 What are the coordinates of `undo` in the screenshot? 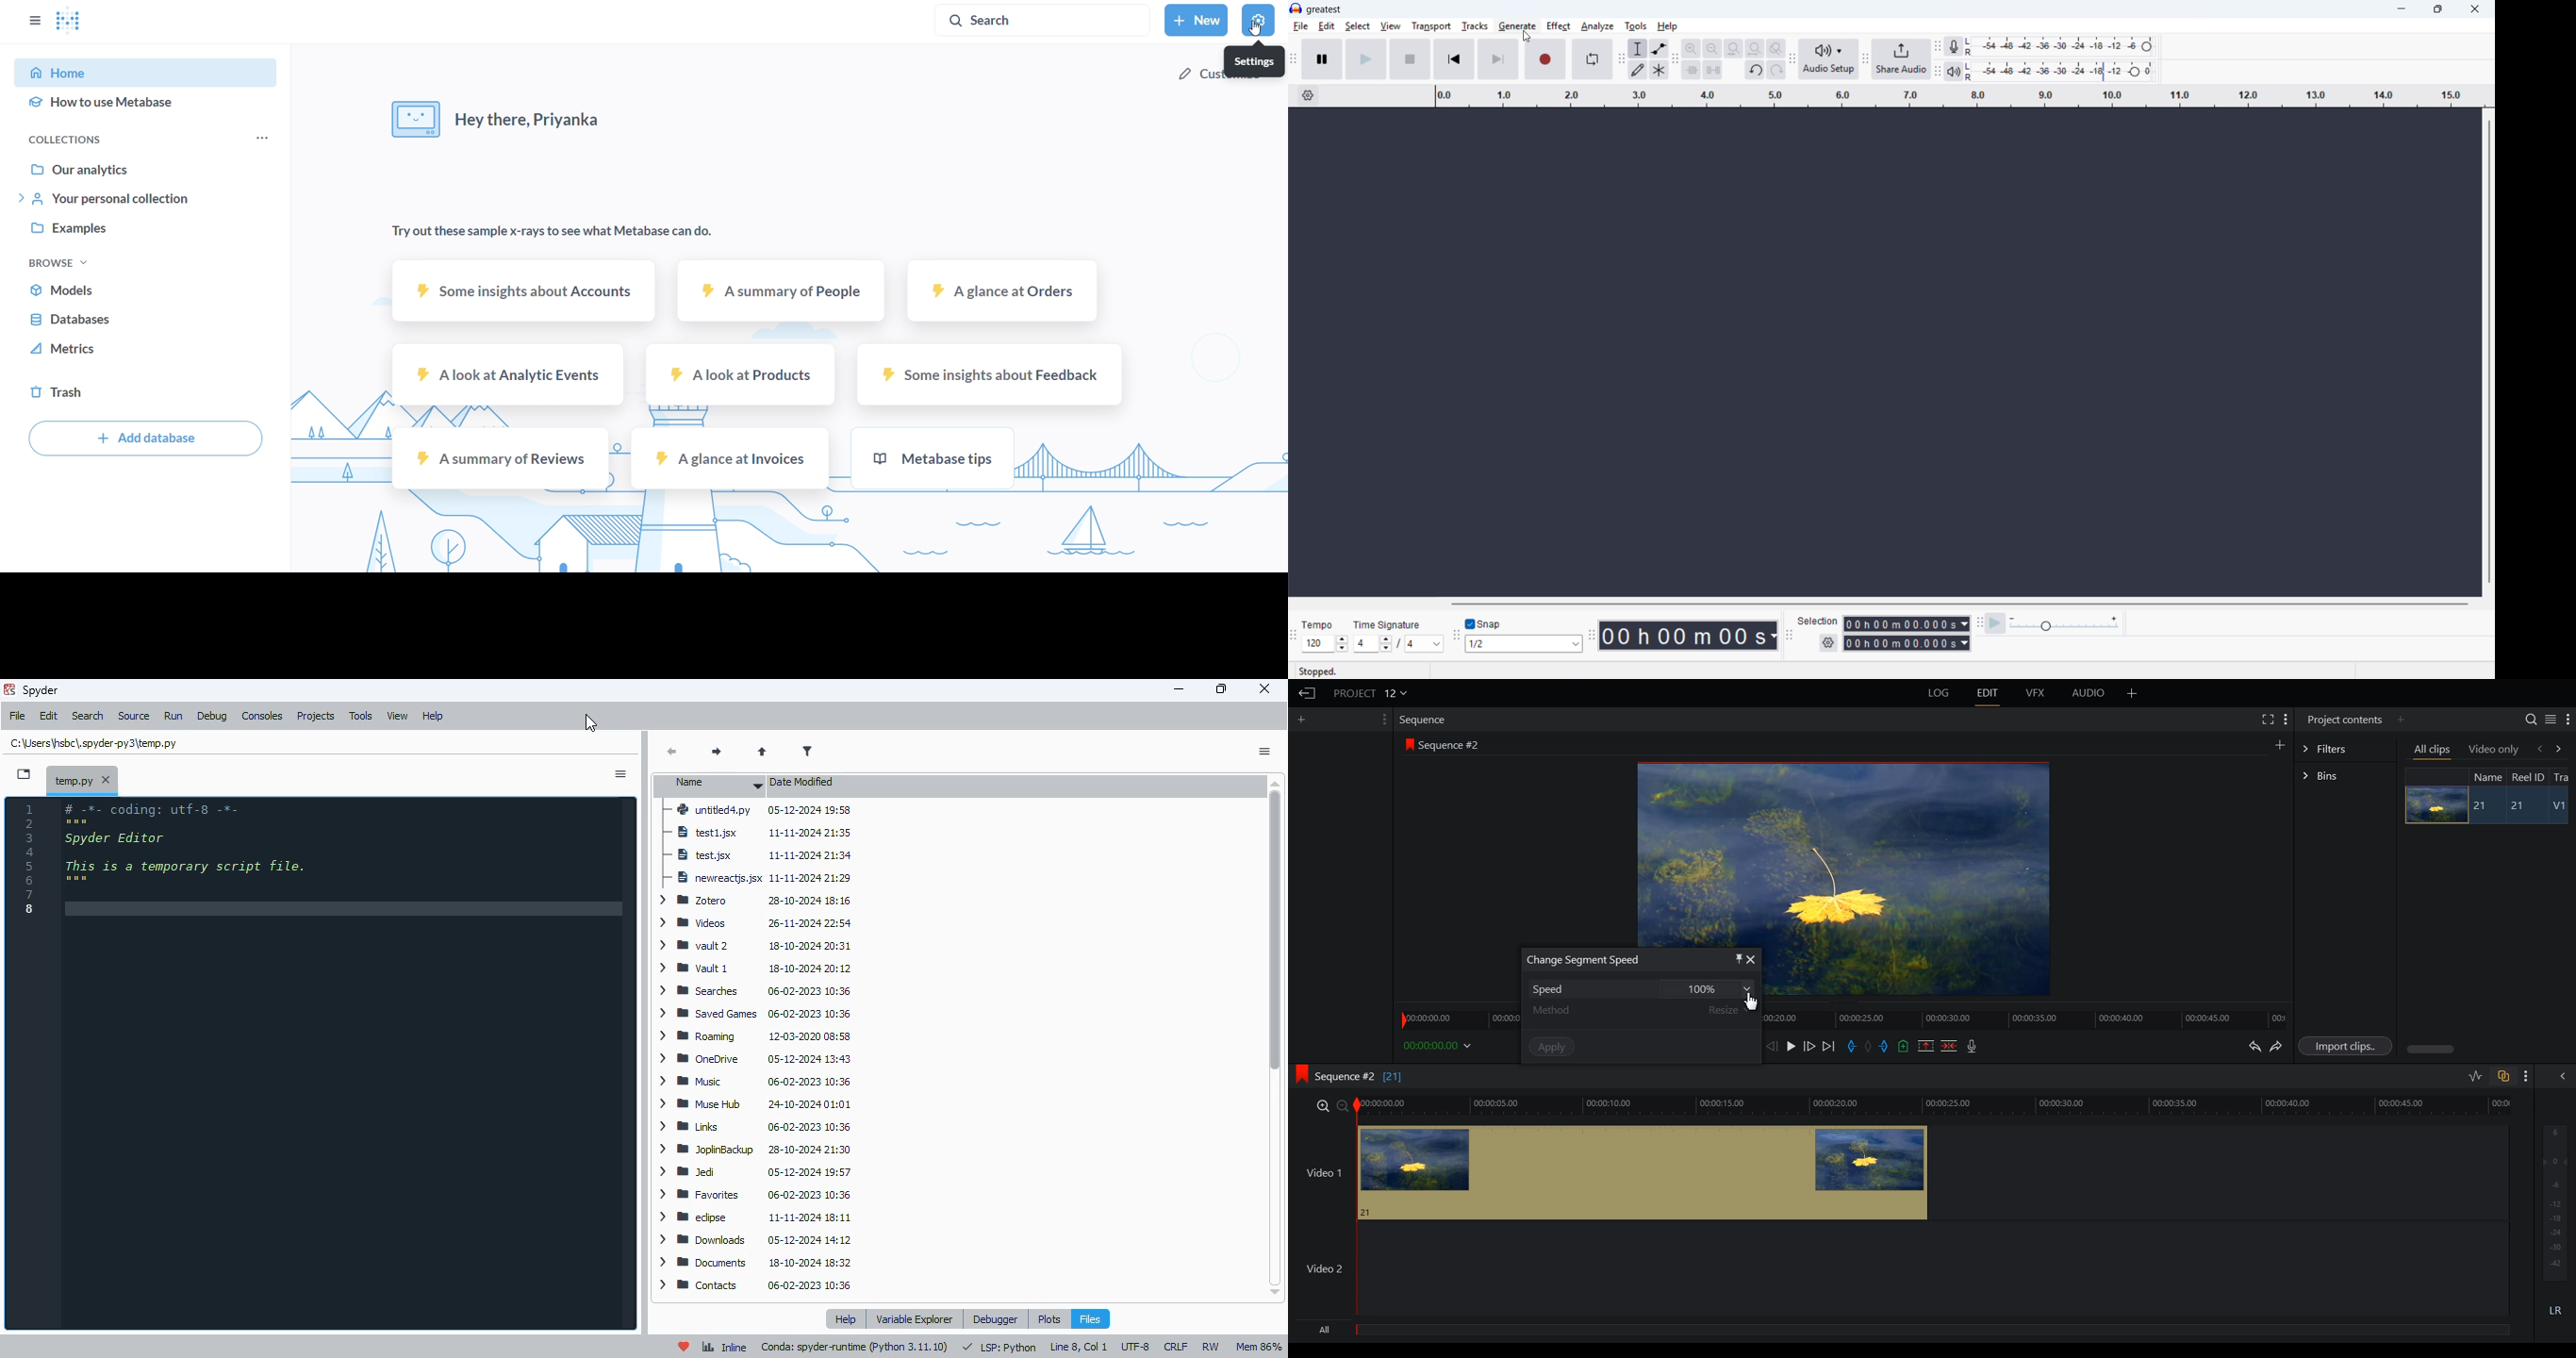 It's located at (1755, 71).